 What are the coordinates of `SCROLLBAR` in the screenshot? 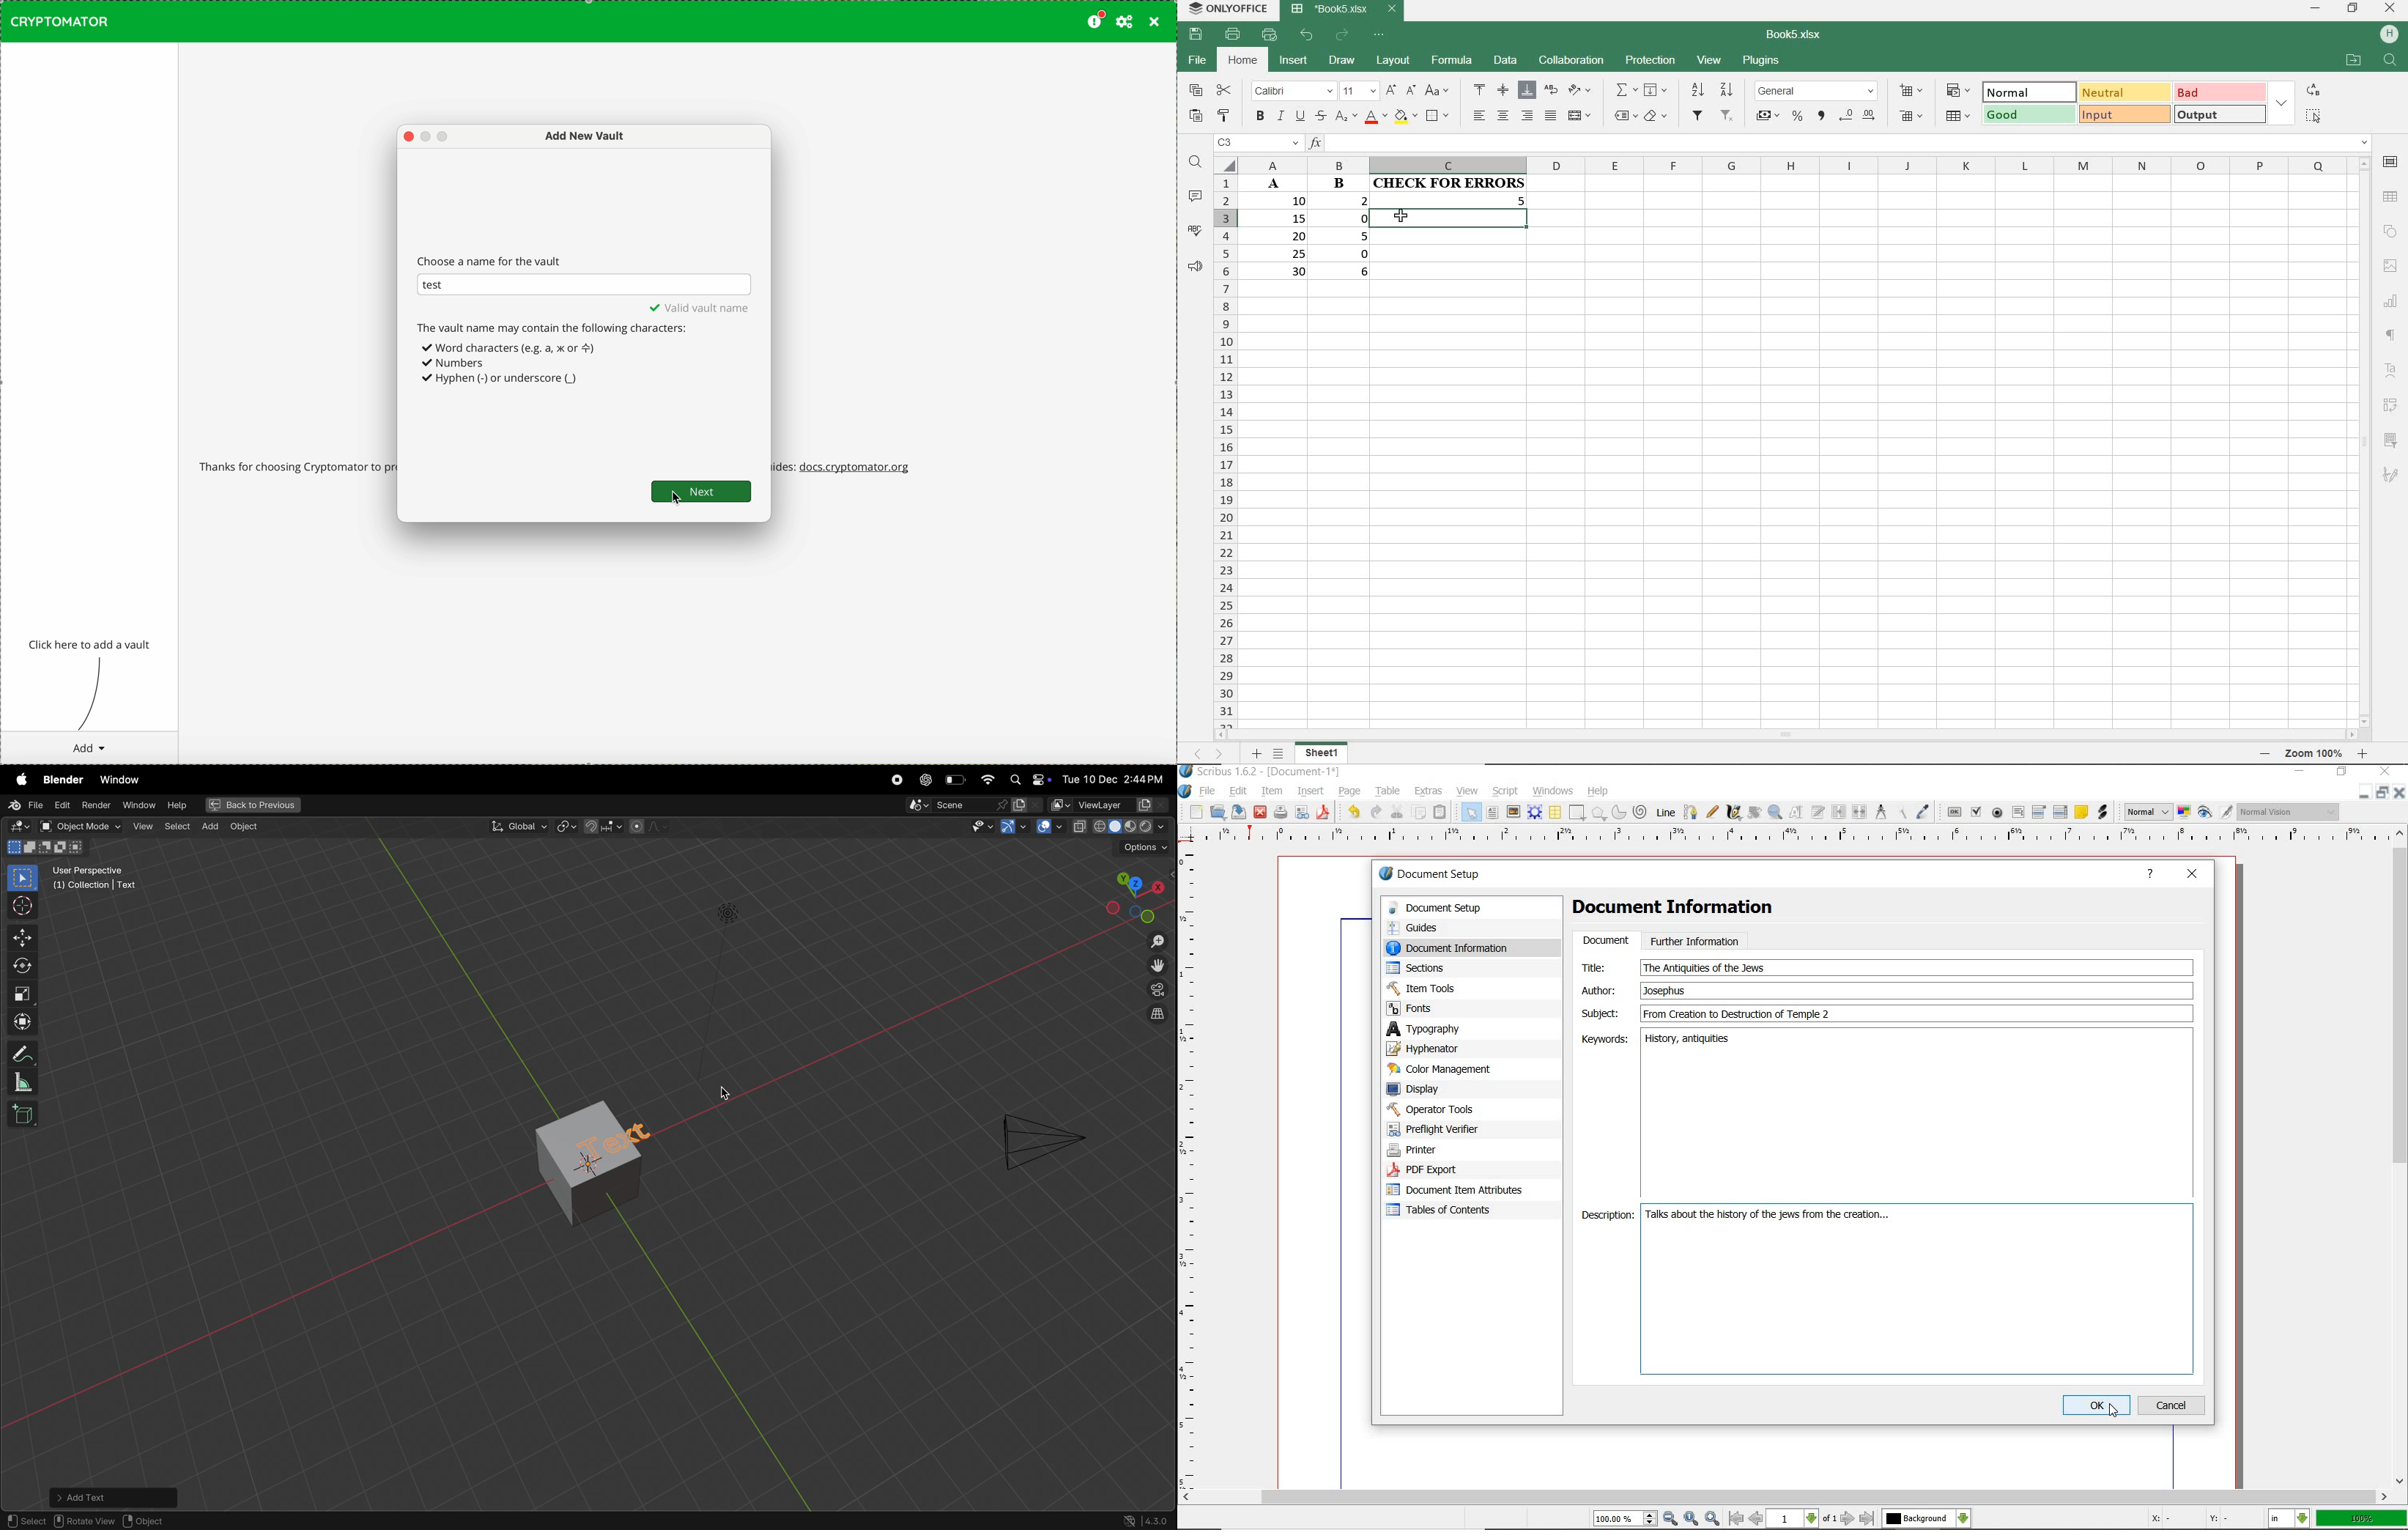 It's located at (1784, 736).